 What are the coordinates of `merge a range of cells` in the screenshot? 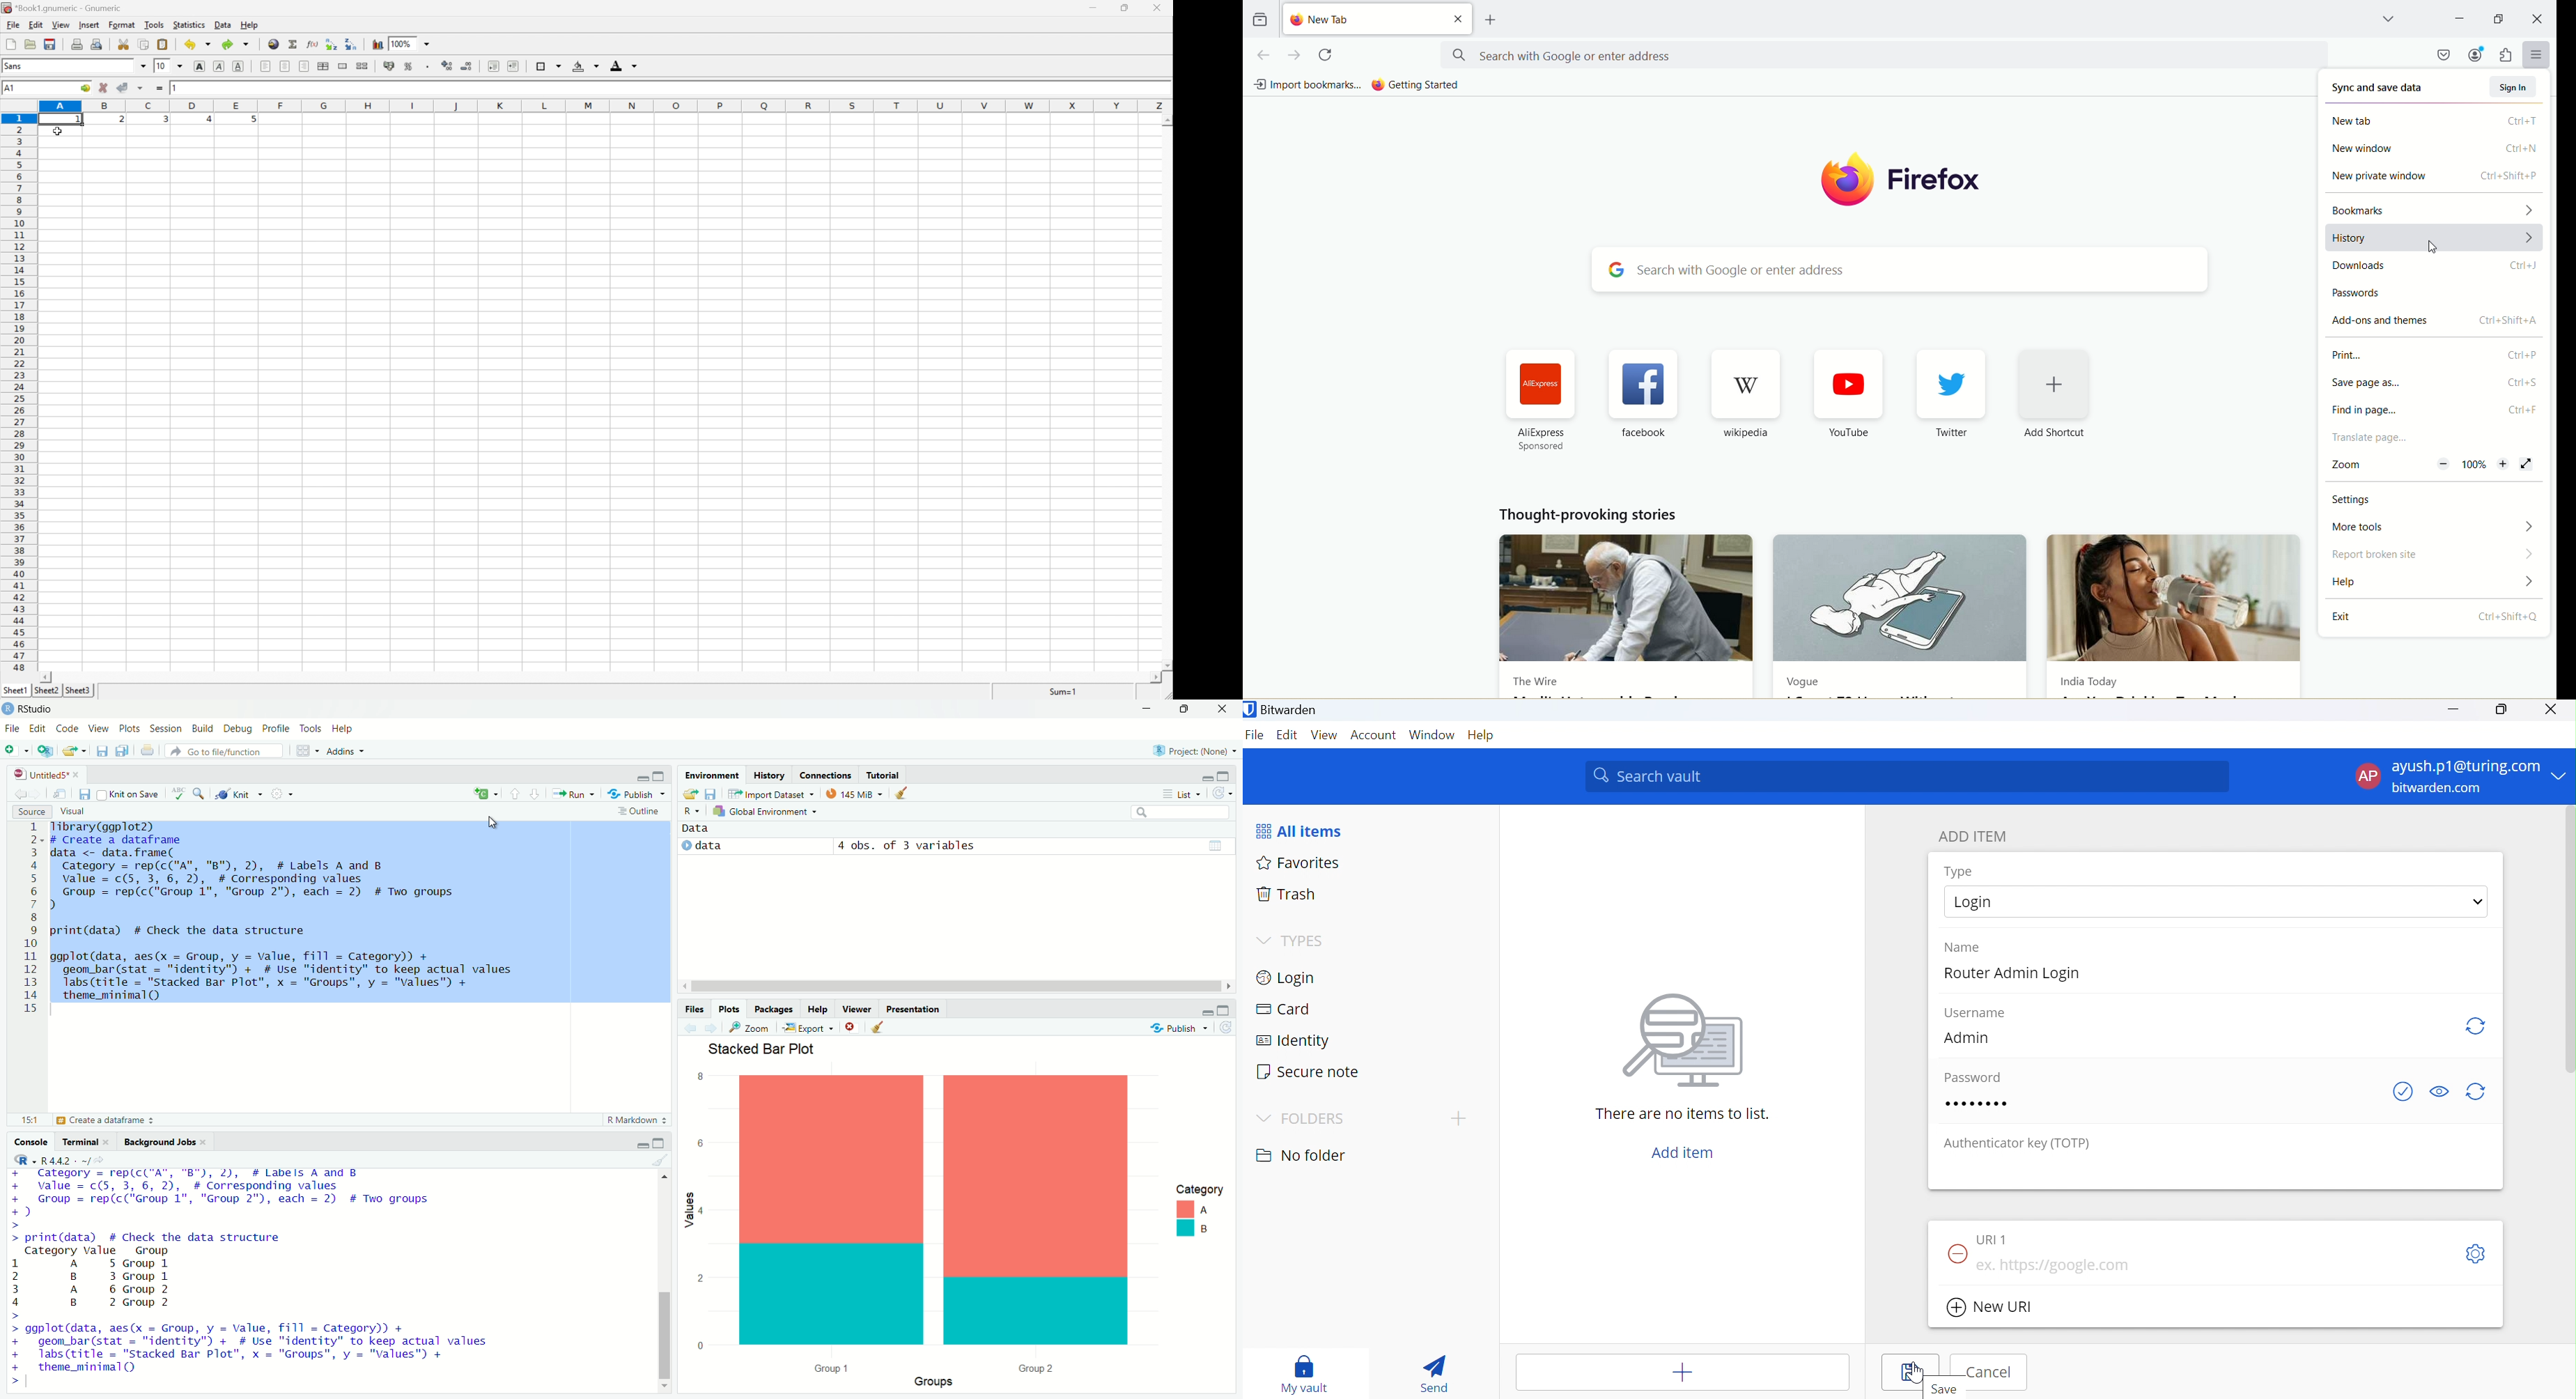 It's located at (343, 67).